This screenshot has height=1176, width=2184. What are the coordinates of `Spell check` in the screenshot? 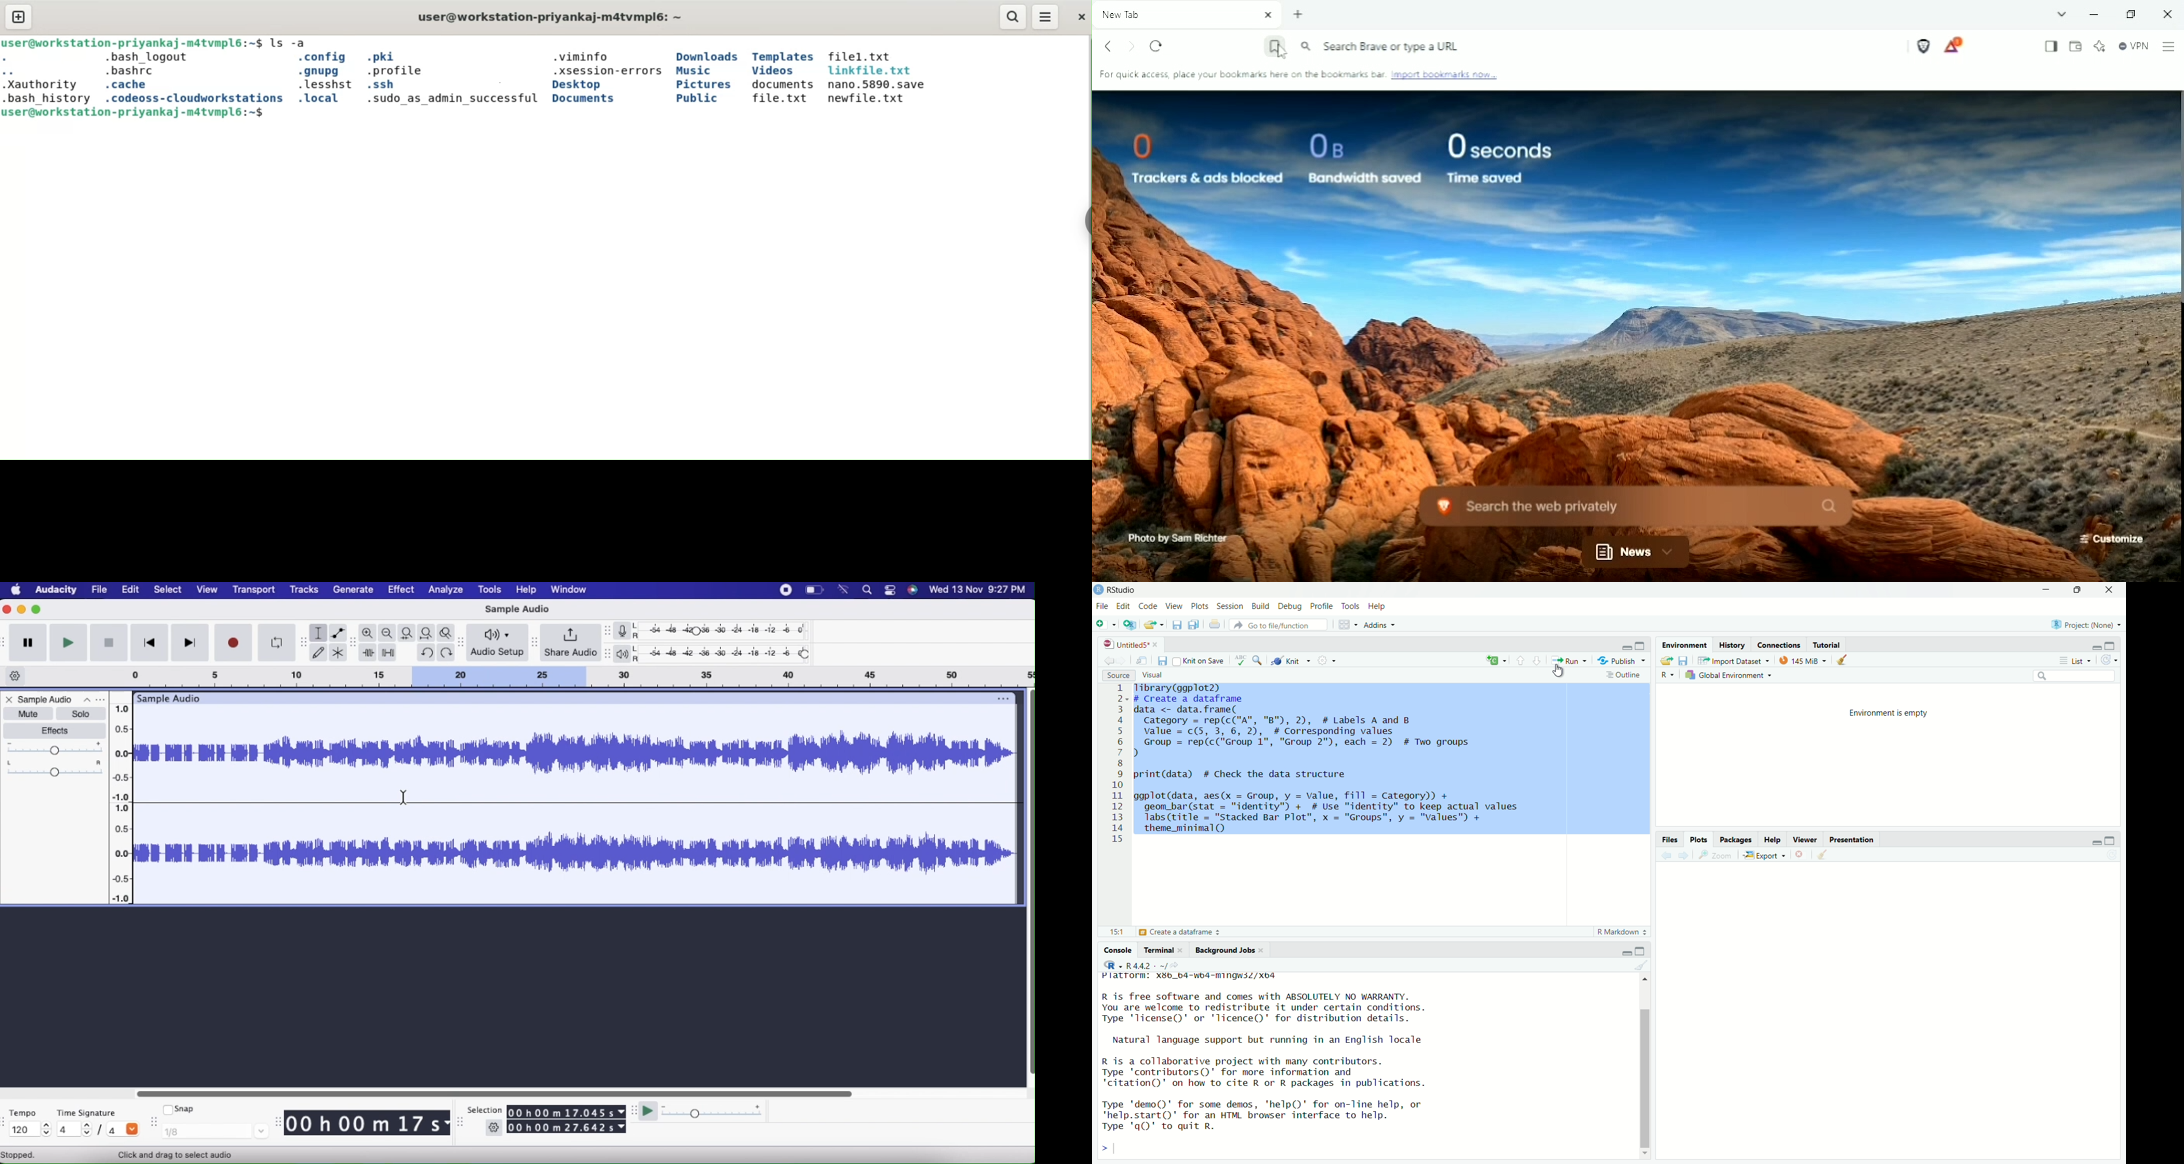 It's located at (1240, 659).